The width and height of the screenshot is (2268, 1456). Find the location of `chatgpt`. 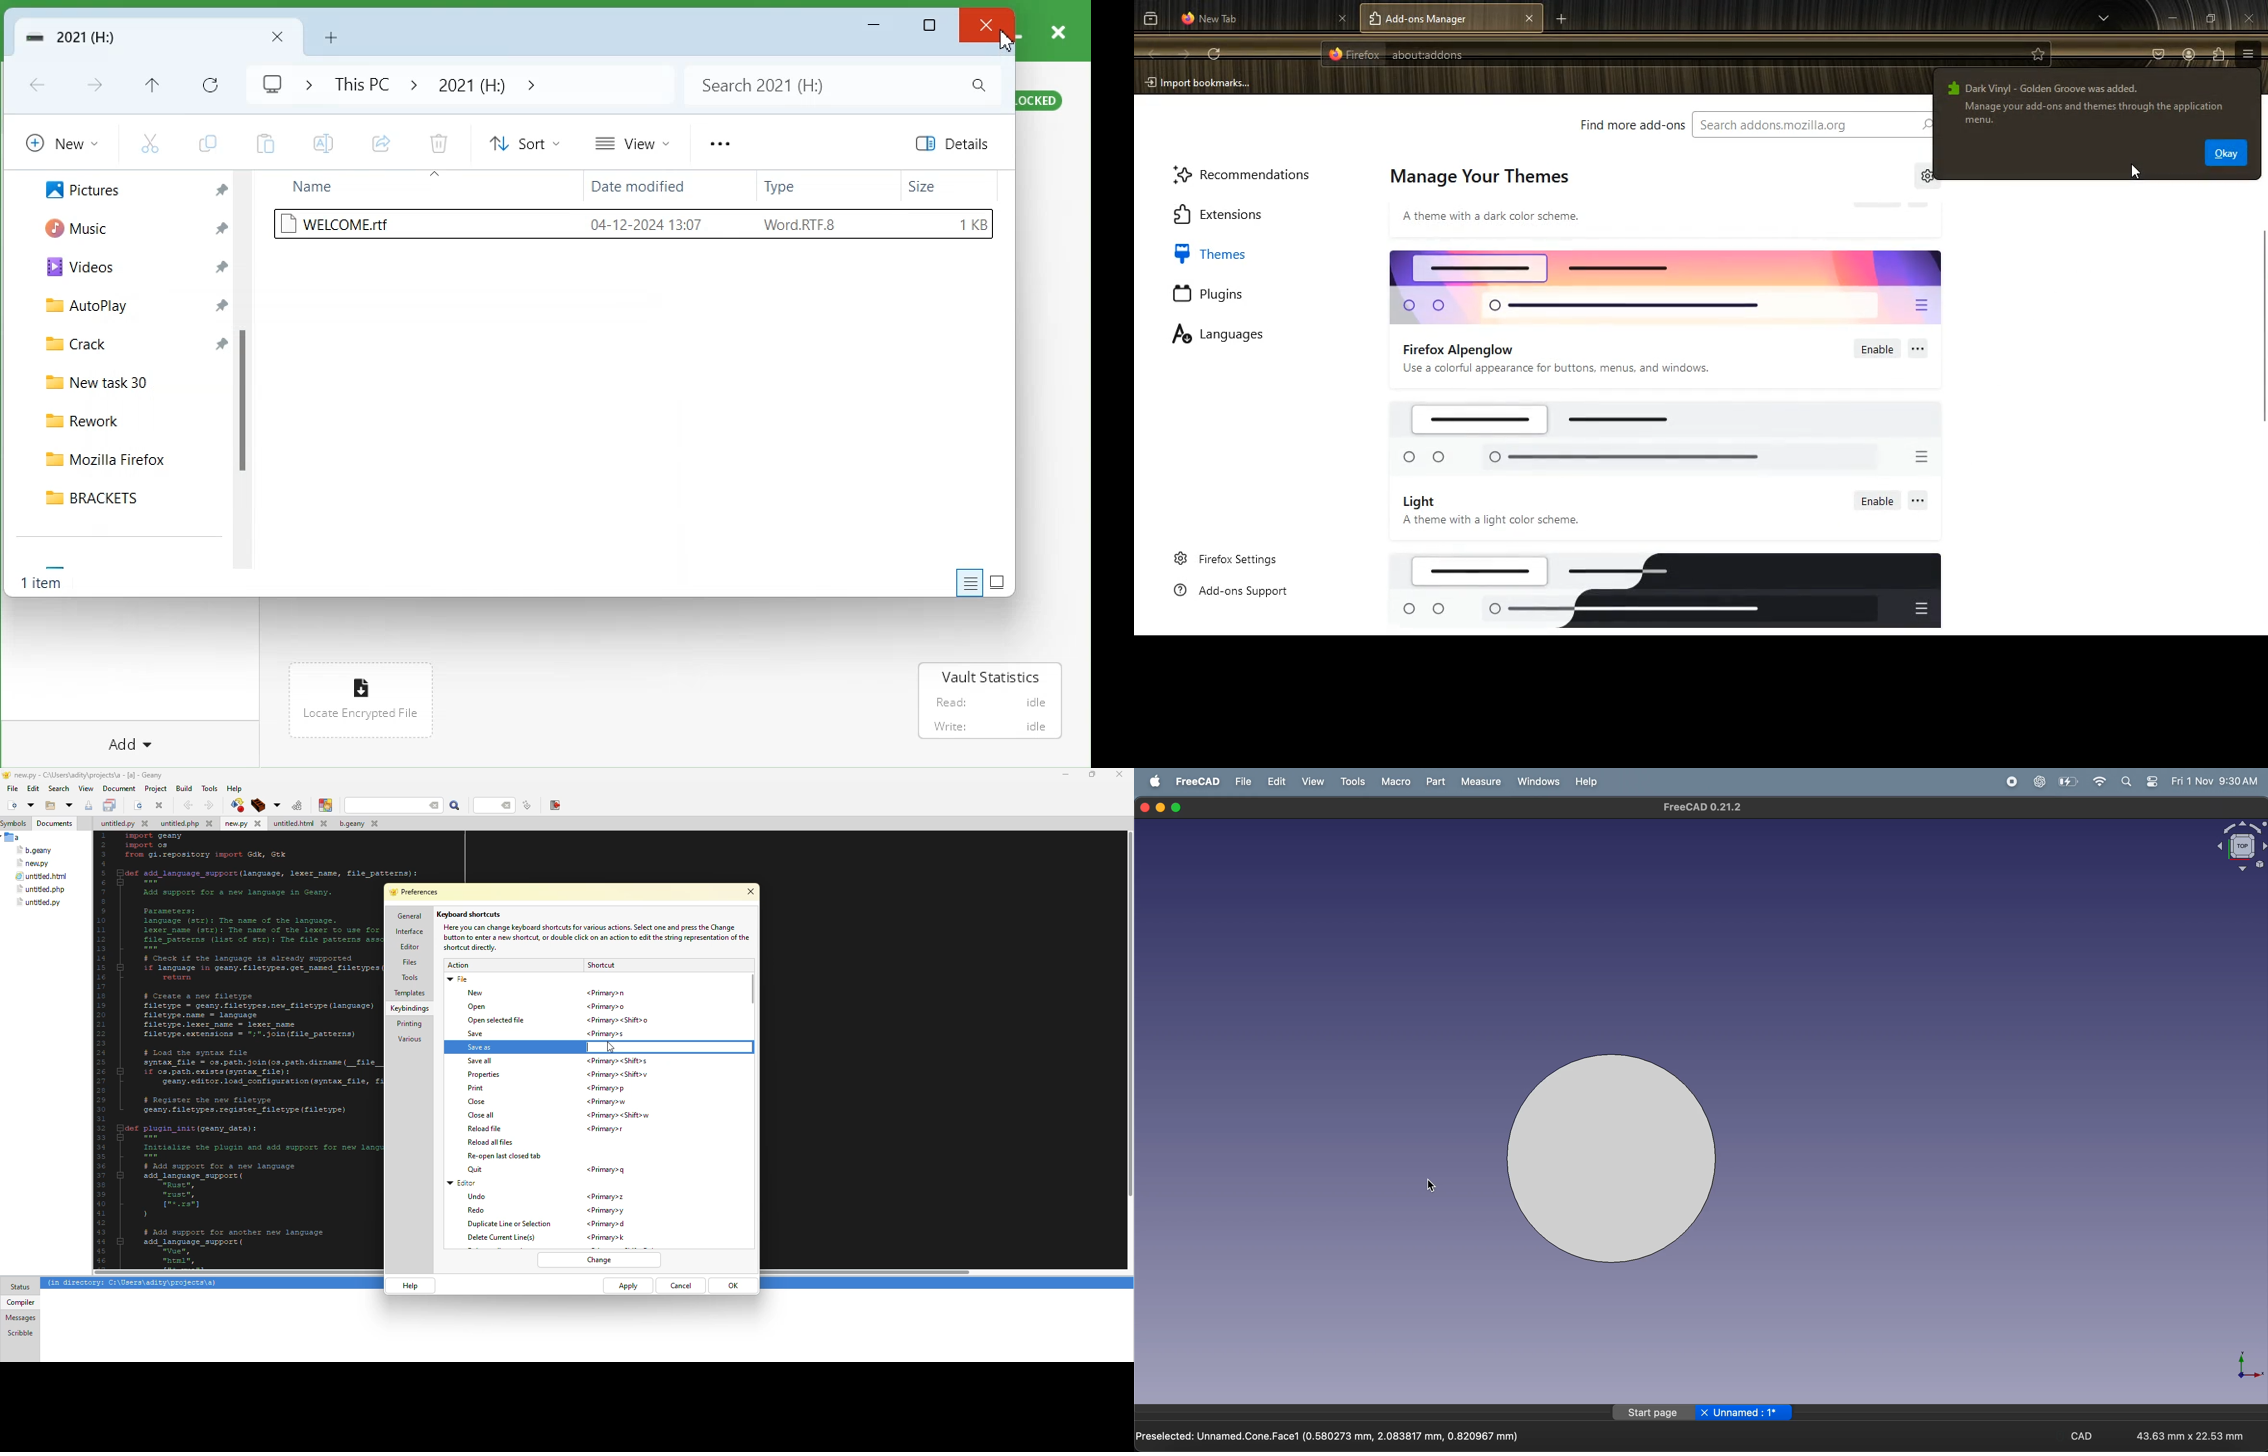

chatgpt is located at coordinates (2038, 781).